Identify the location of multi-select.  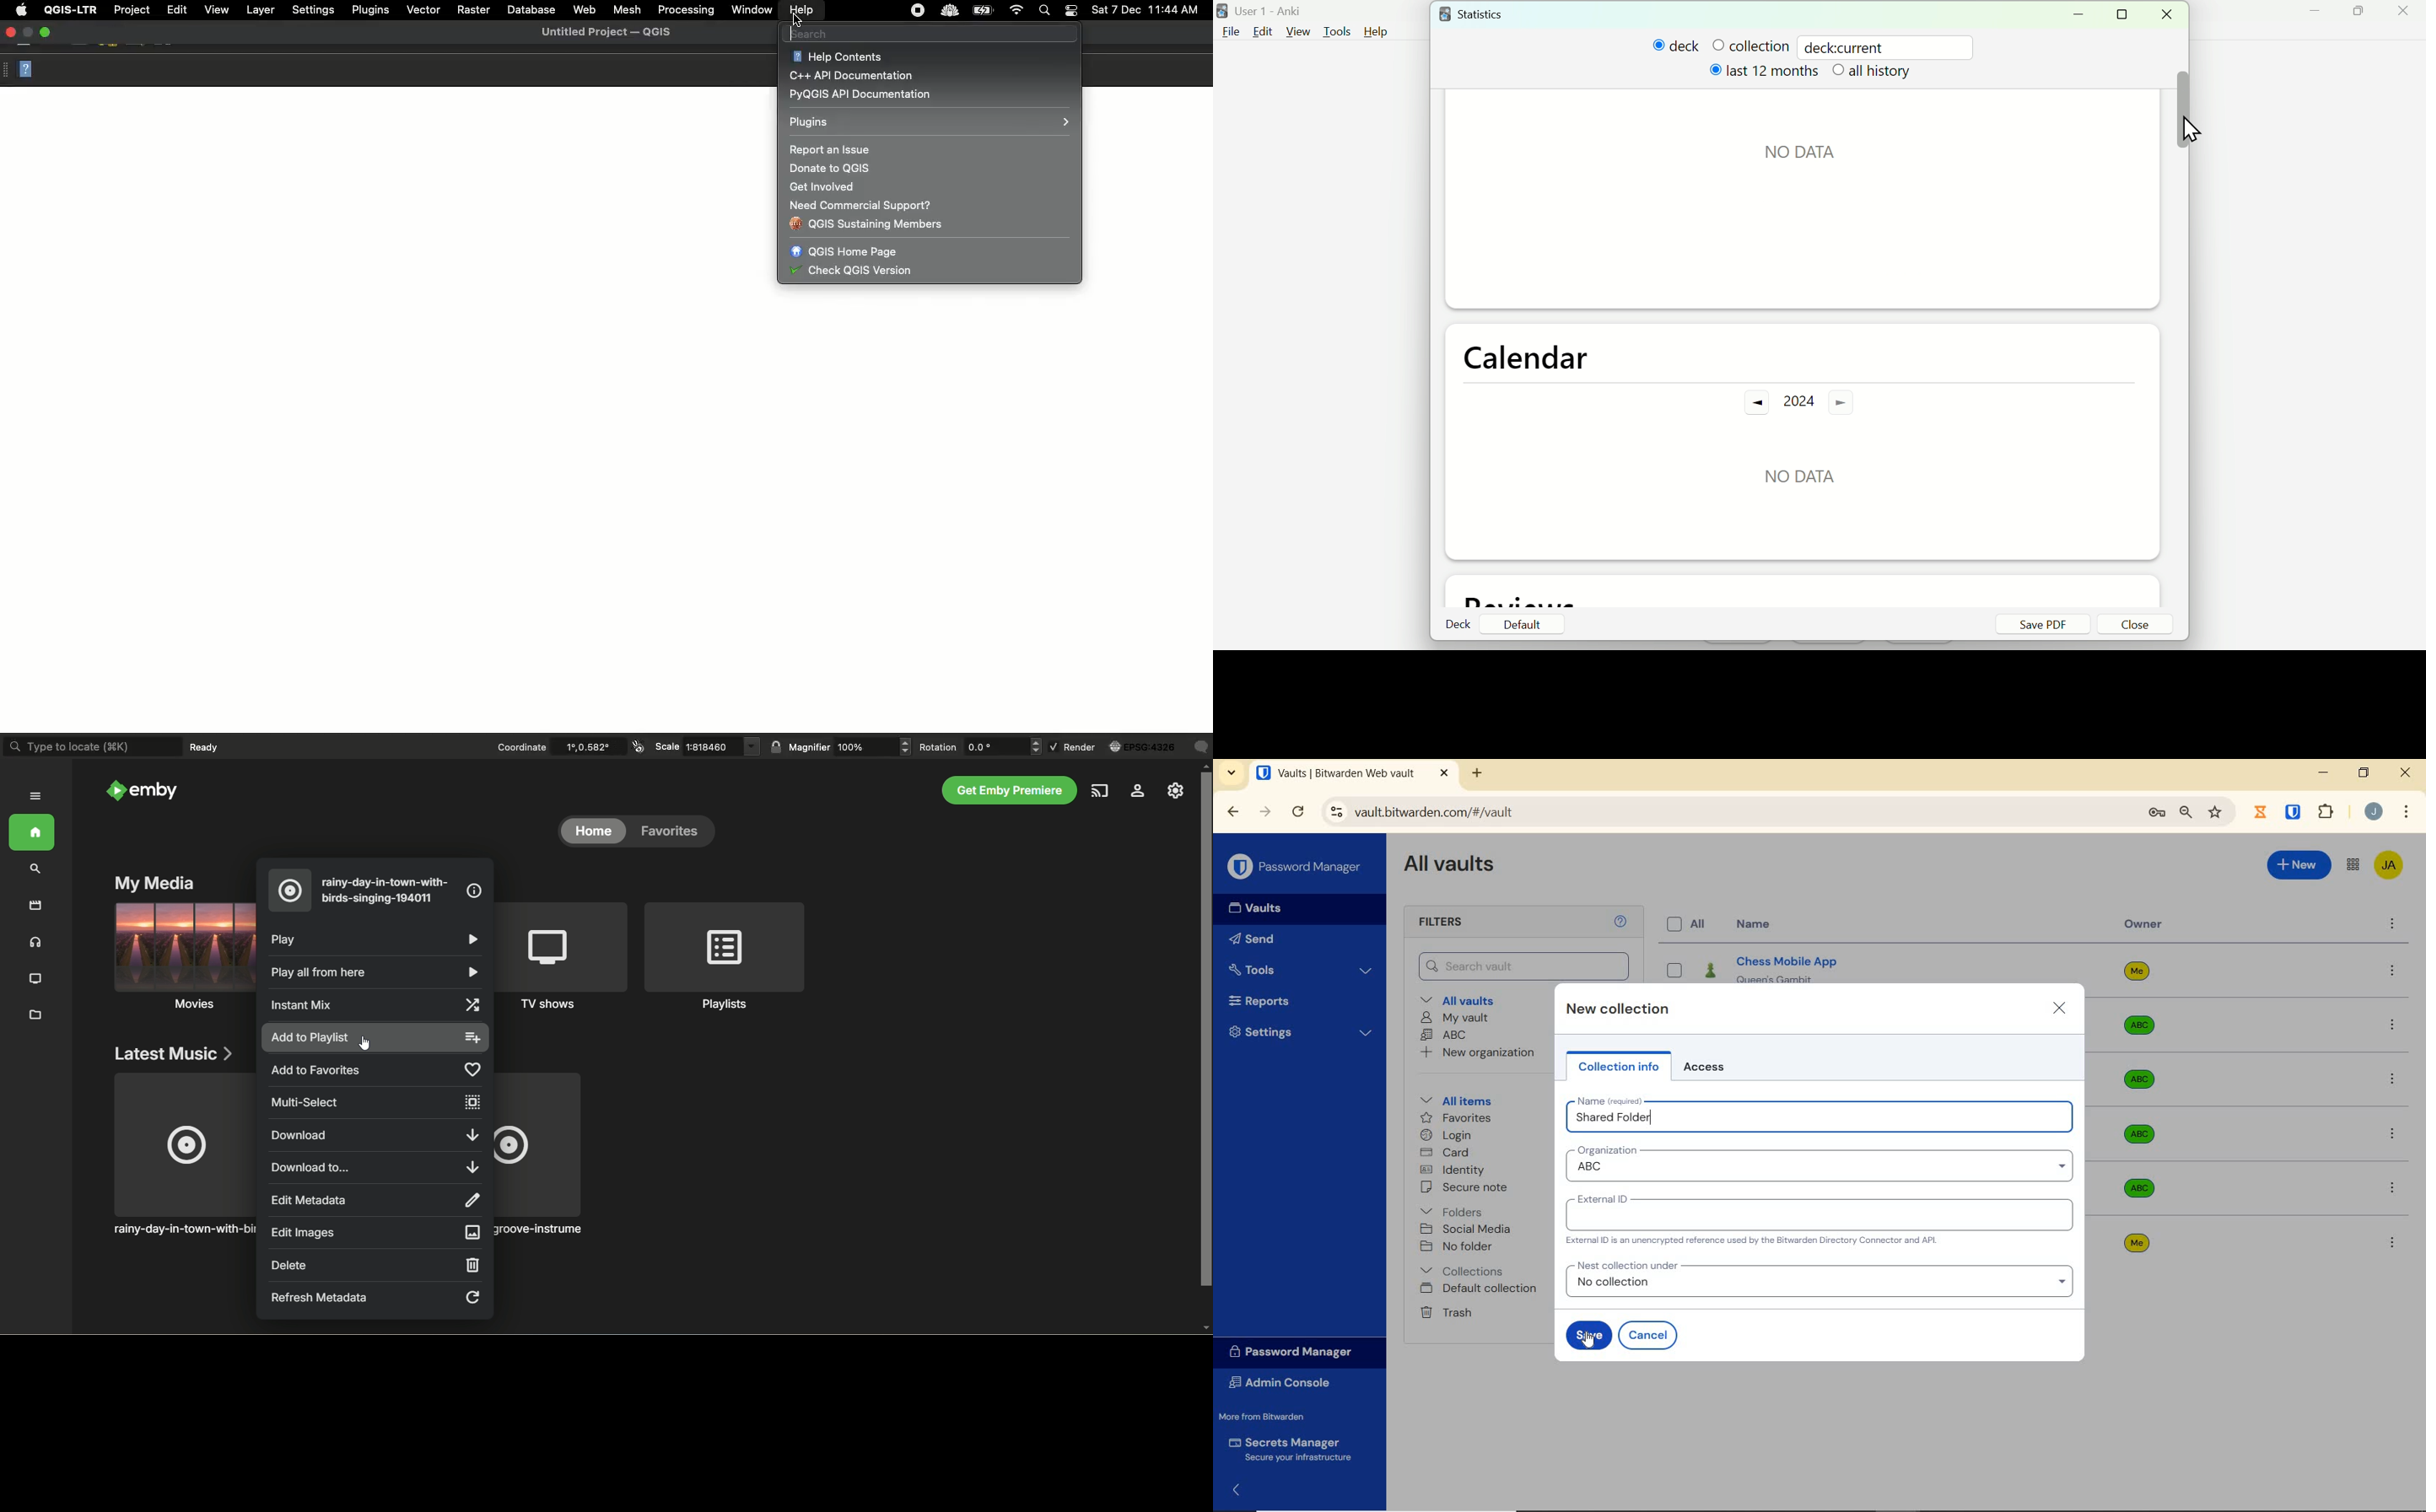
(375, 1102).